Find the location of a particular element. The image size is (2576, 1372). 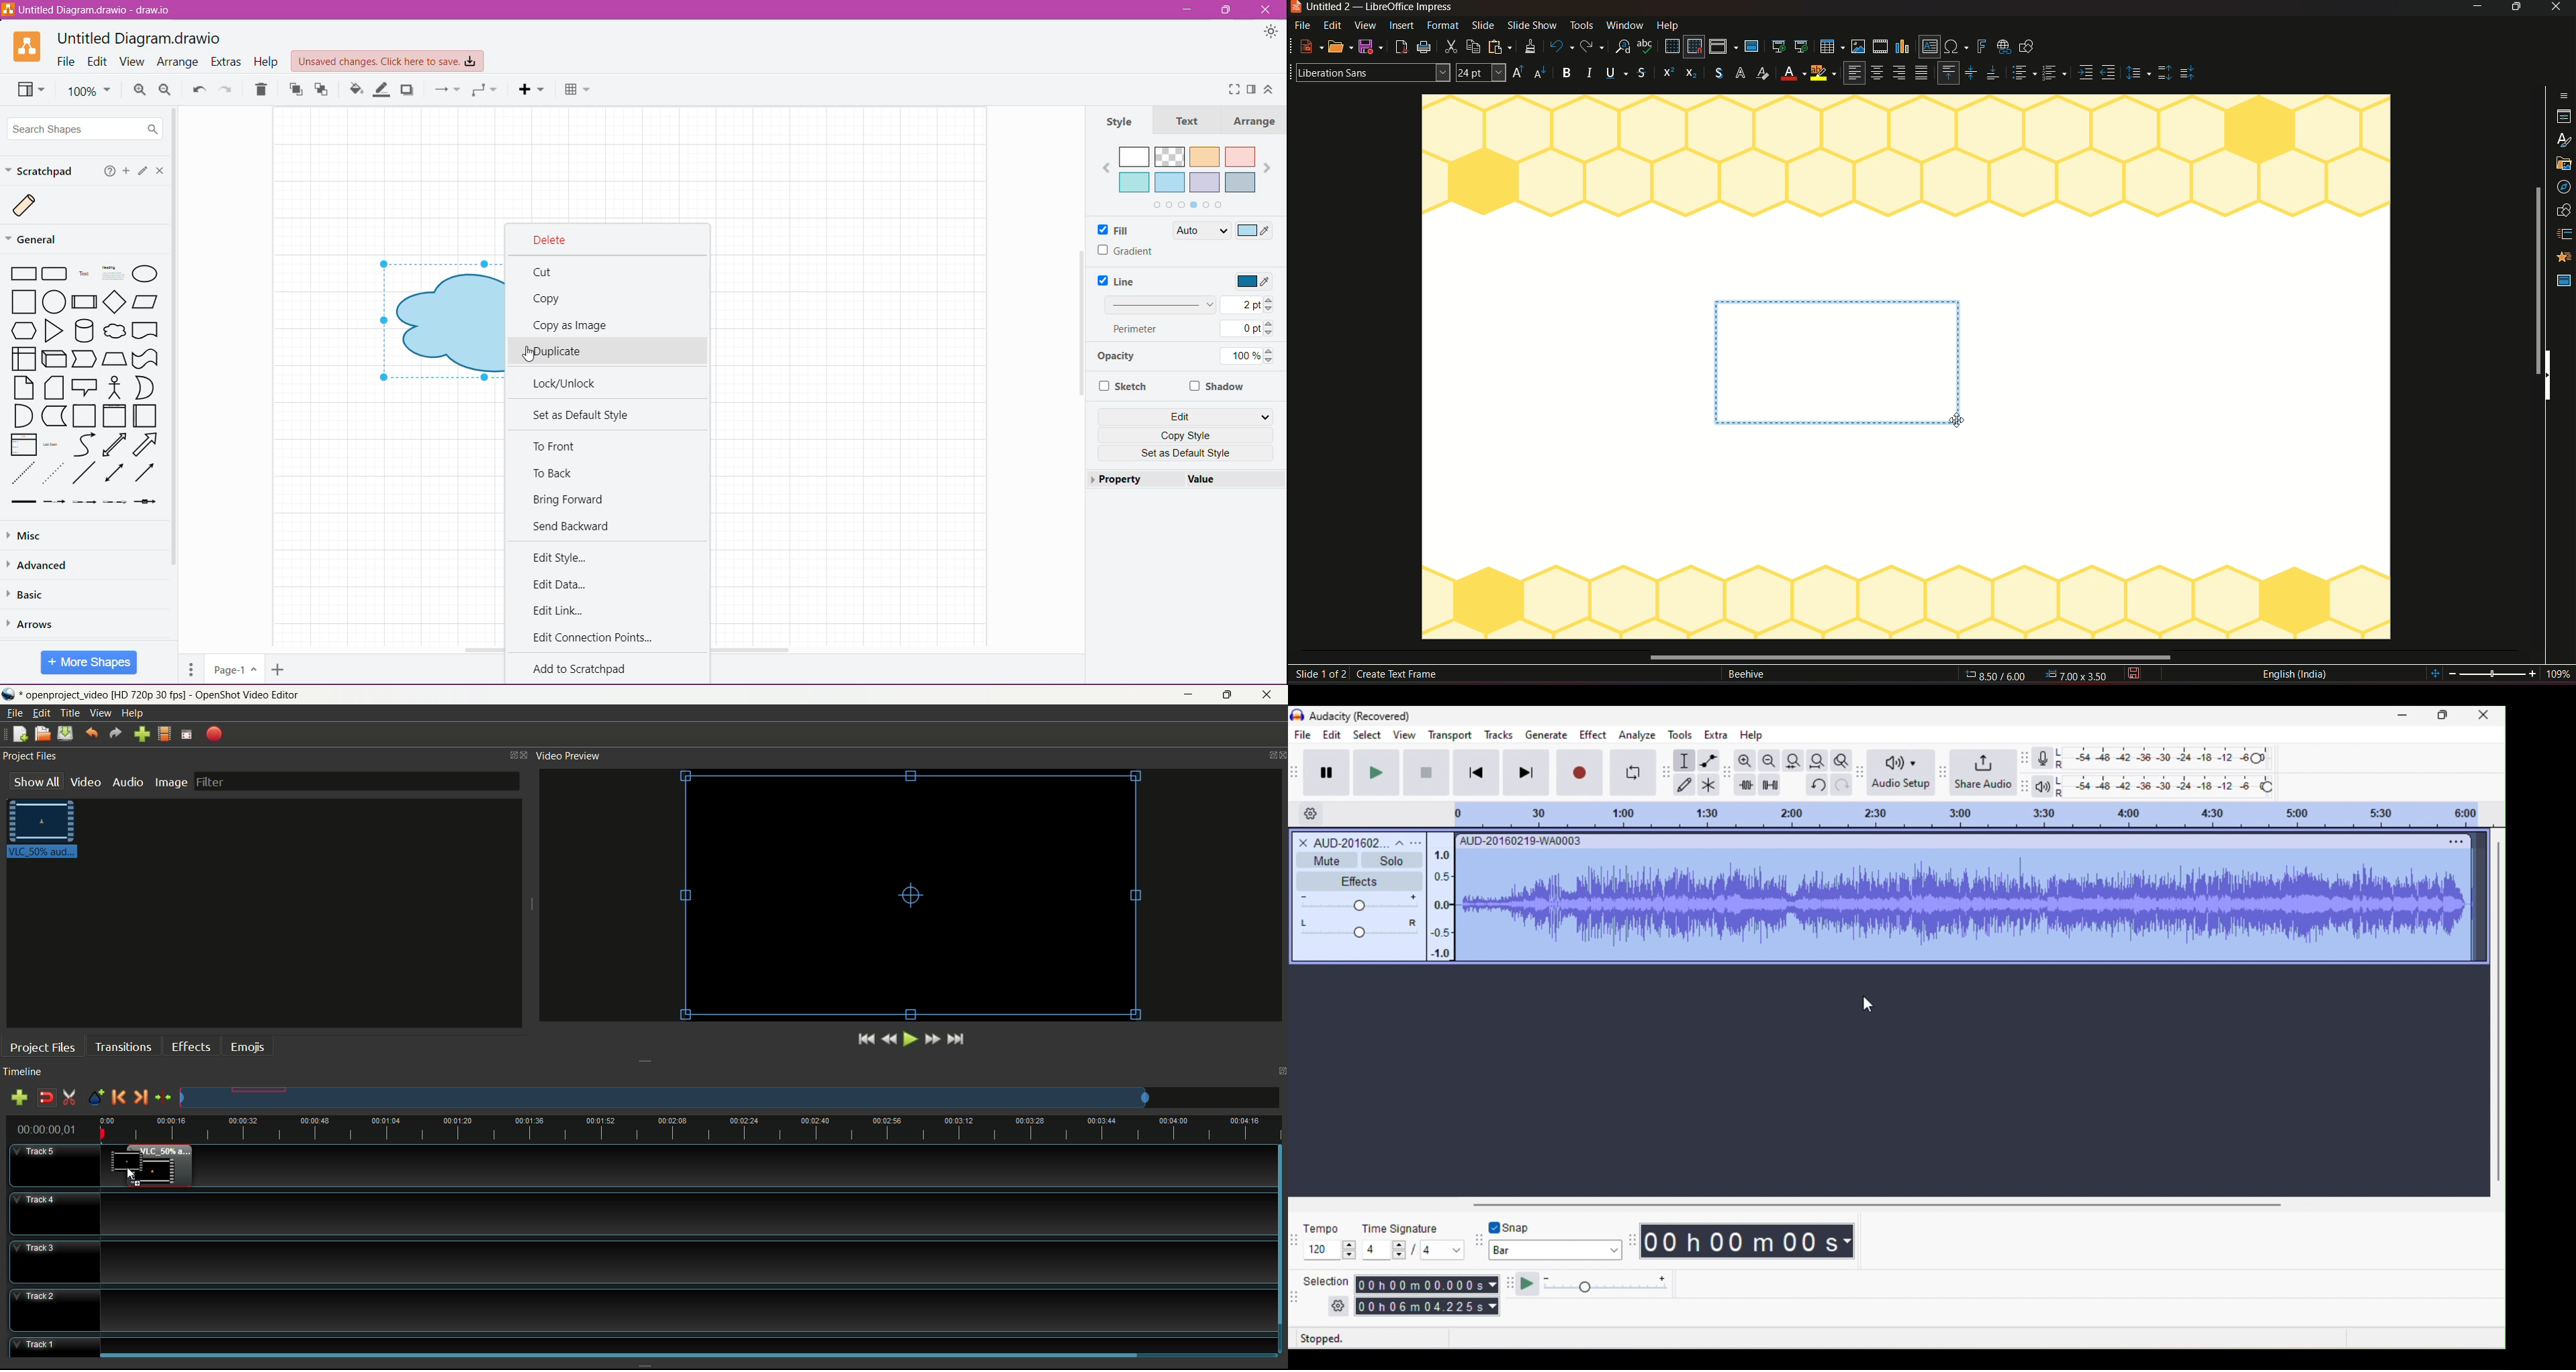

View is located at coordinates (131, 61).